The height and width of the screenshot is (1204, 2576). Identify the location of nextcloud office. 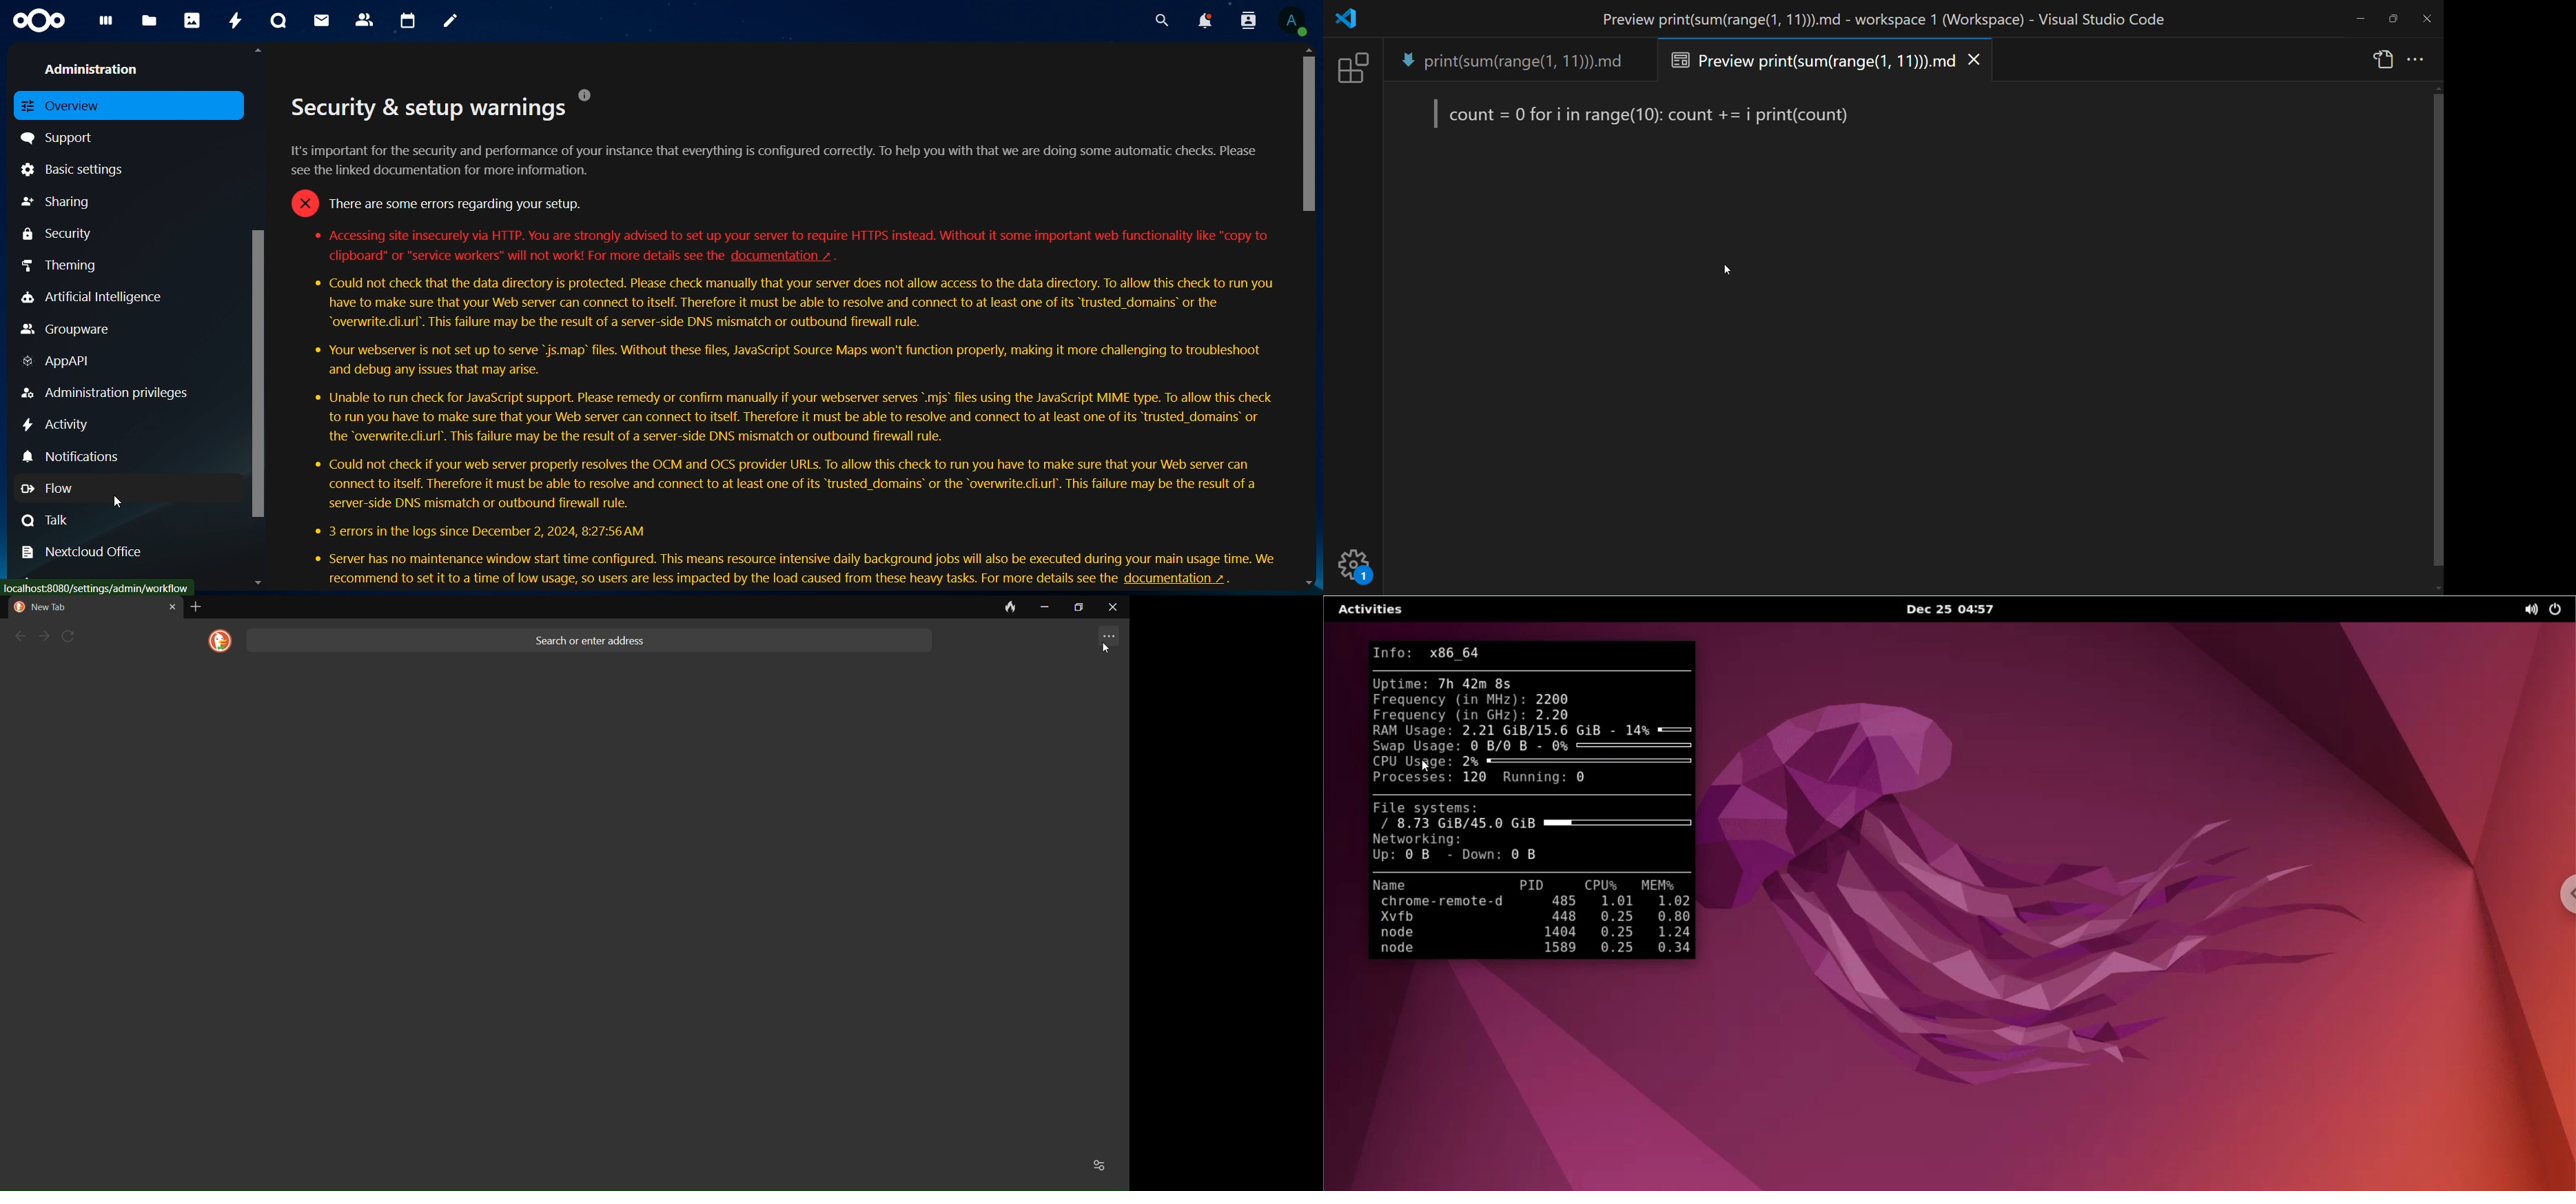
(90, 553).